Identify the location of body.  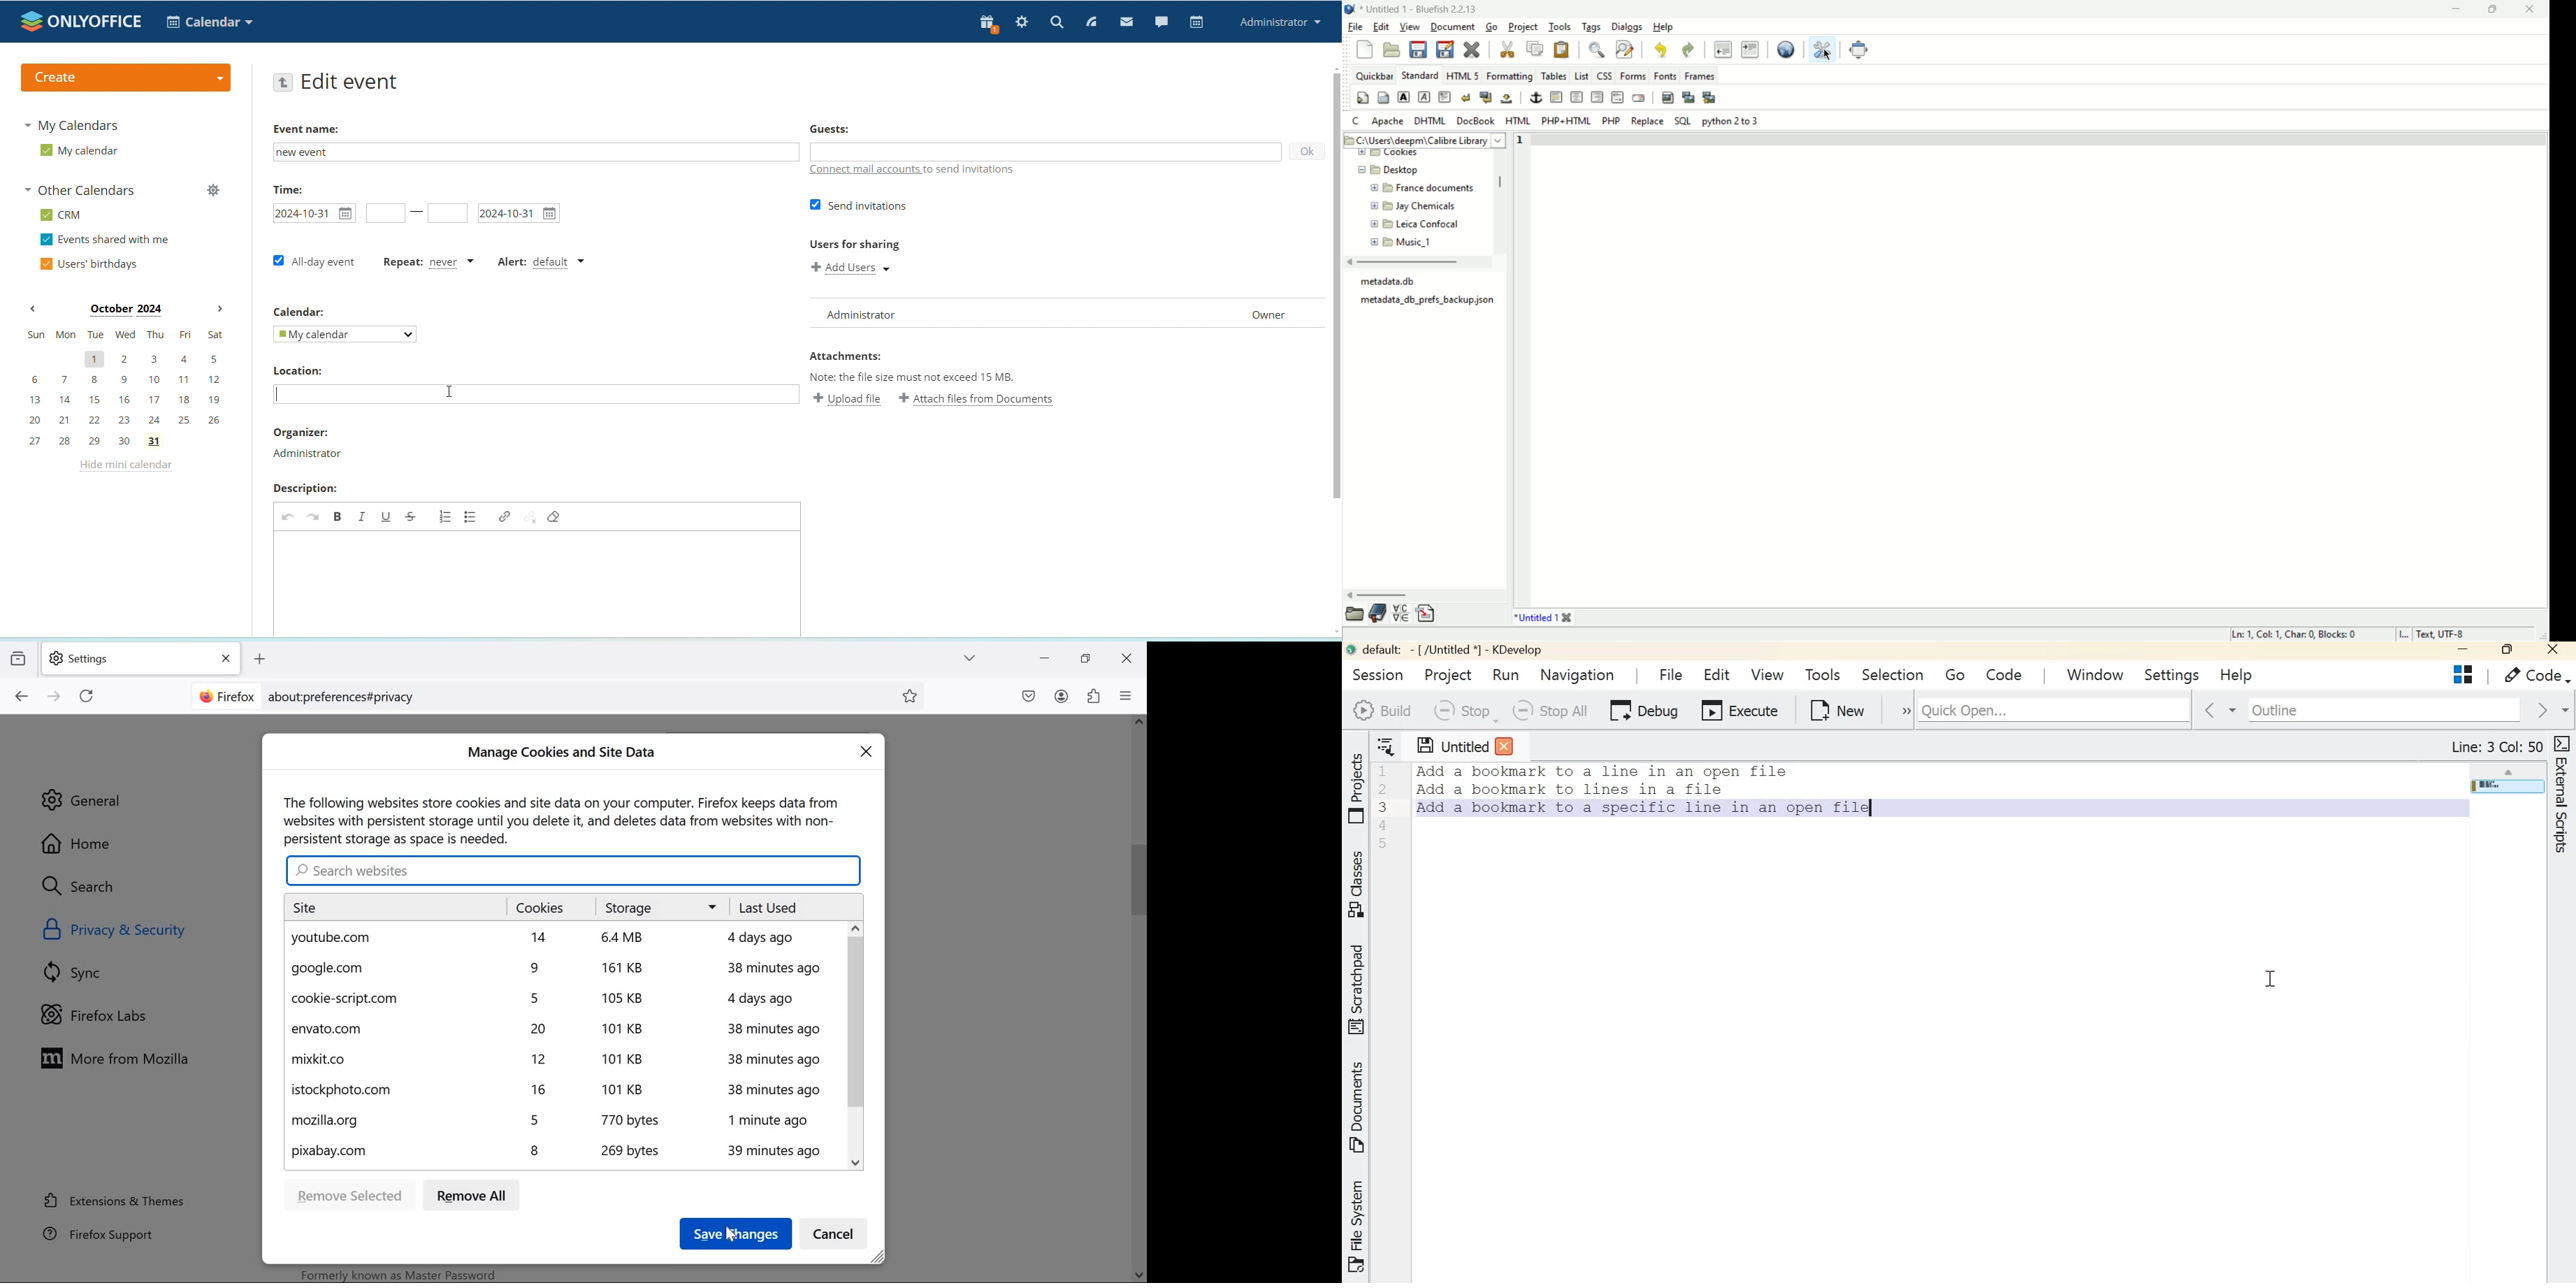
(1384, 97).